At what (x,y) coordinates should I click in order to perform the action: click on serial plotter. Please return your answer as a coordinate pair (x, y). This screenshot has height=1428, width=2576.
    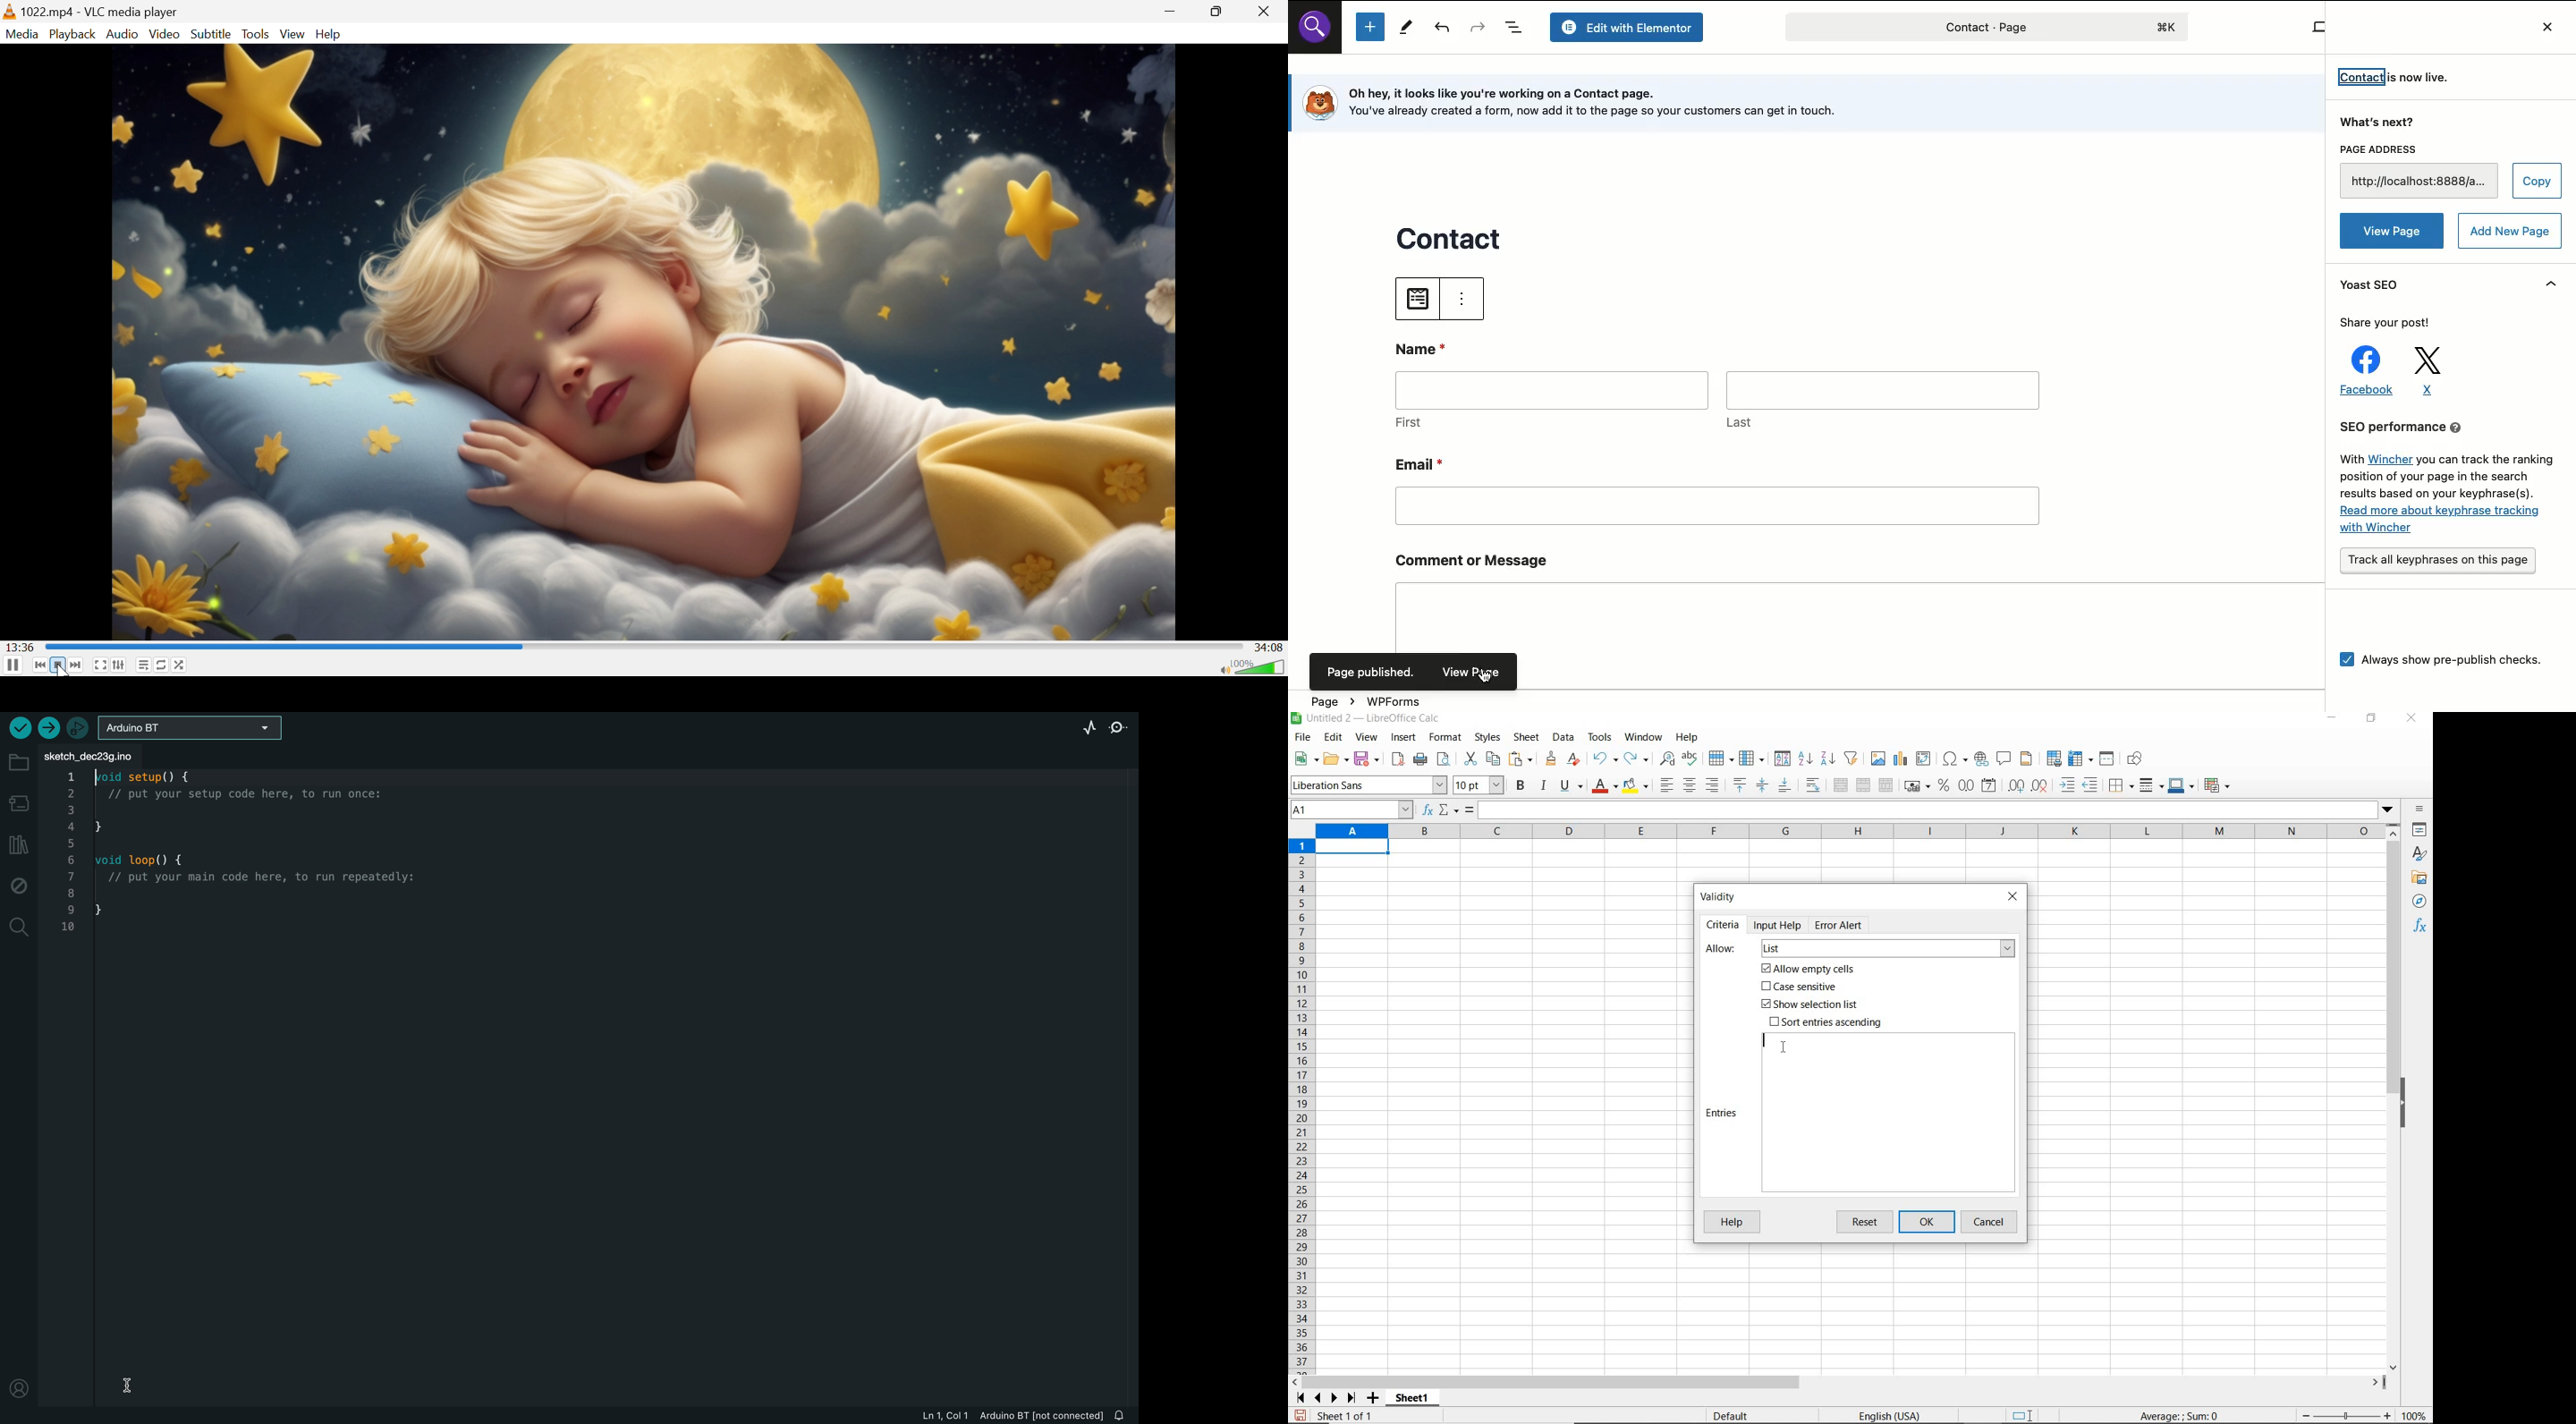
    Looking at the image, I should click on (1087, 725).